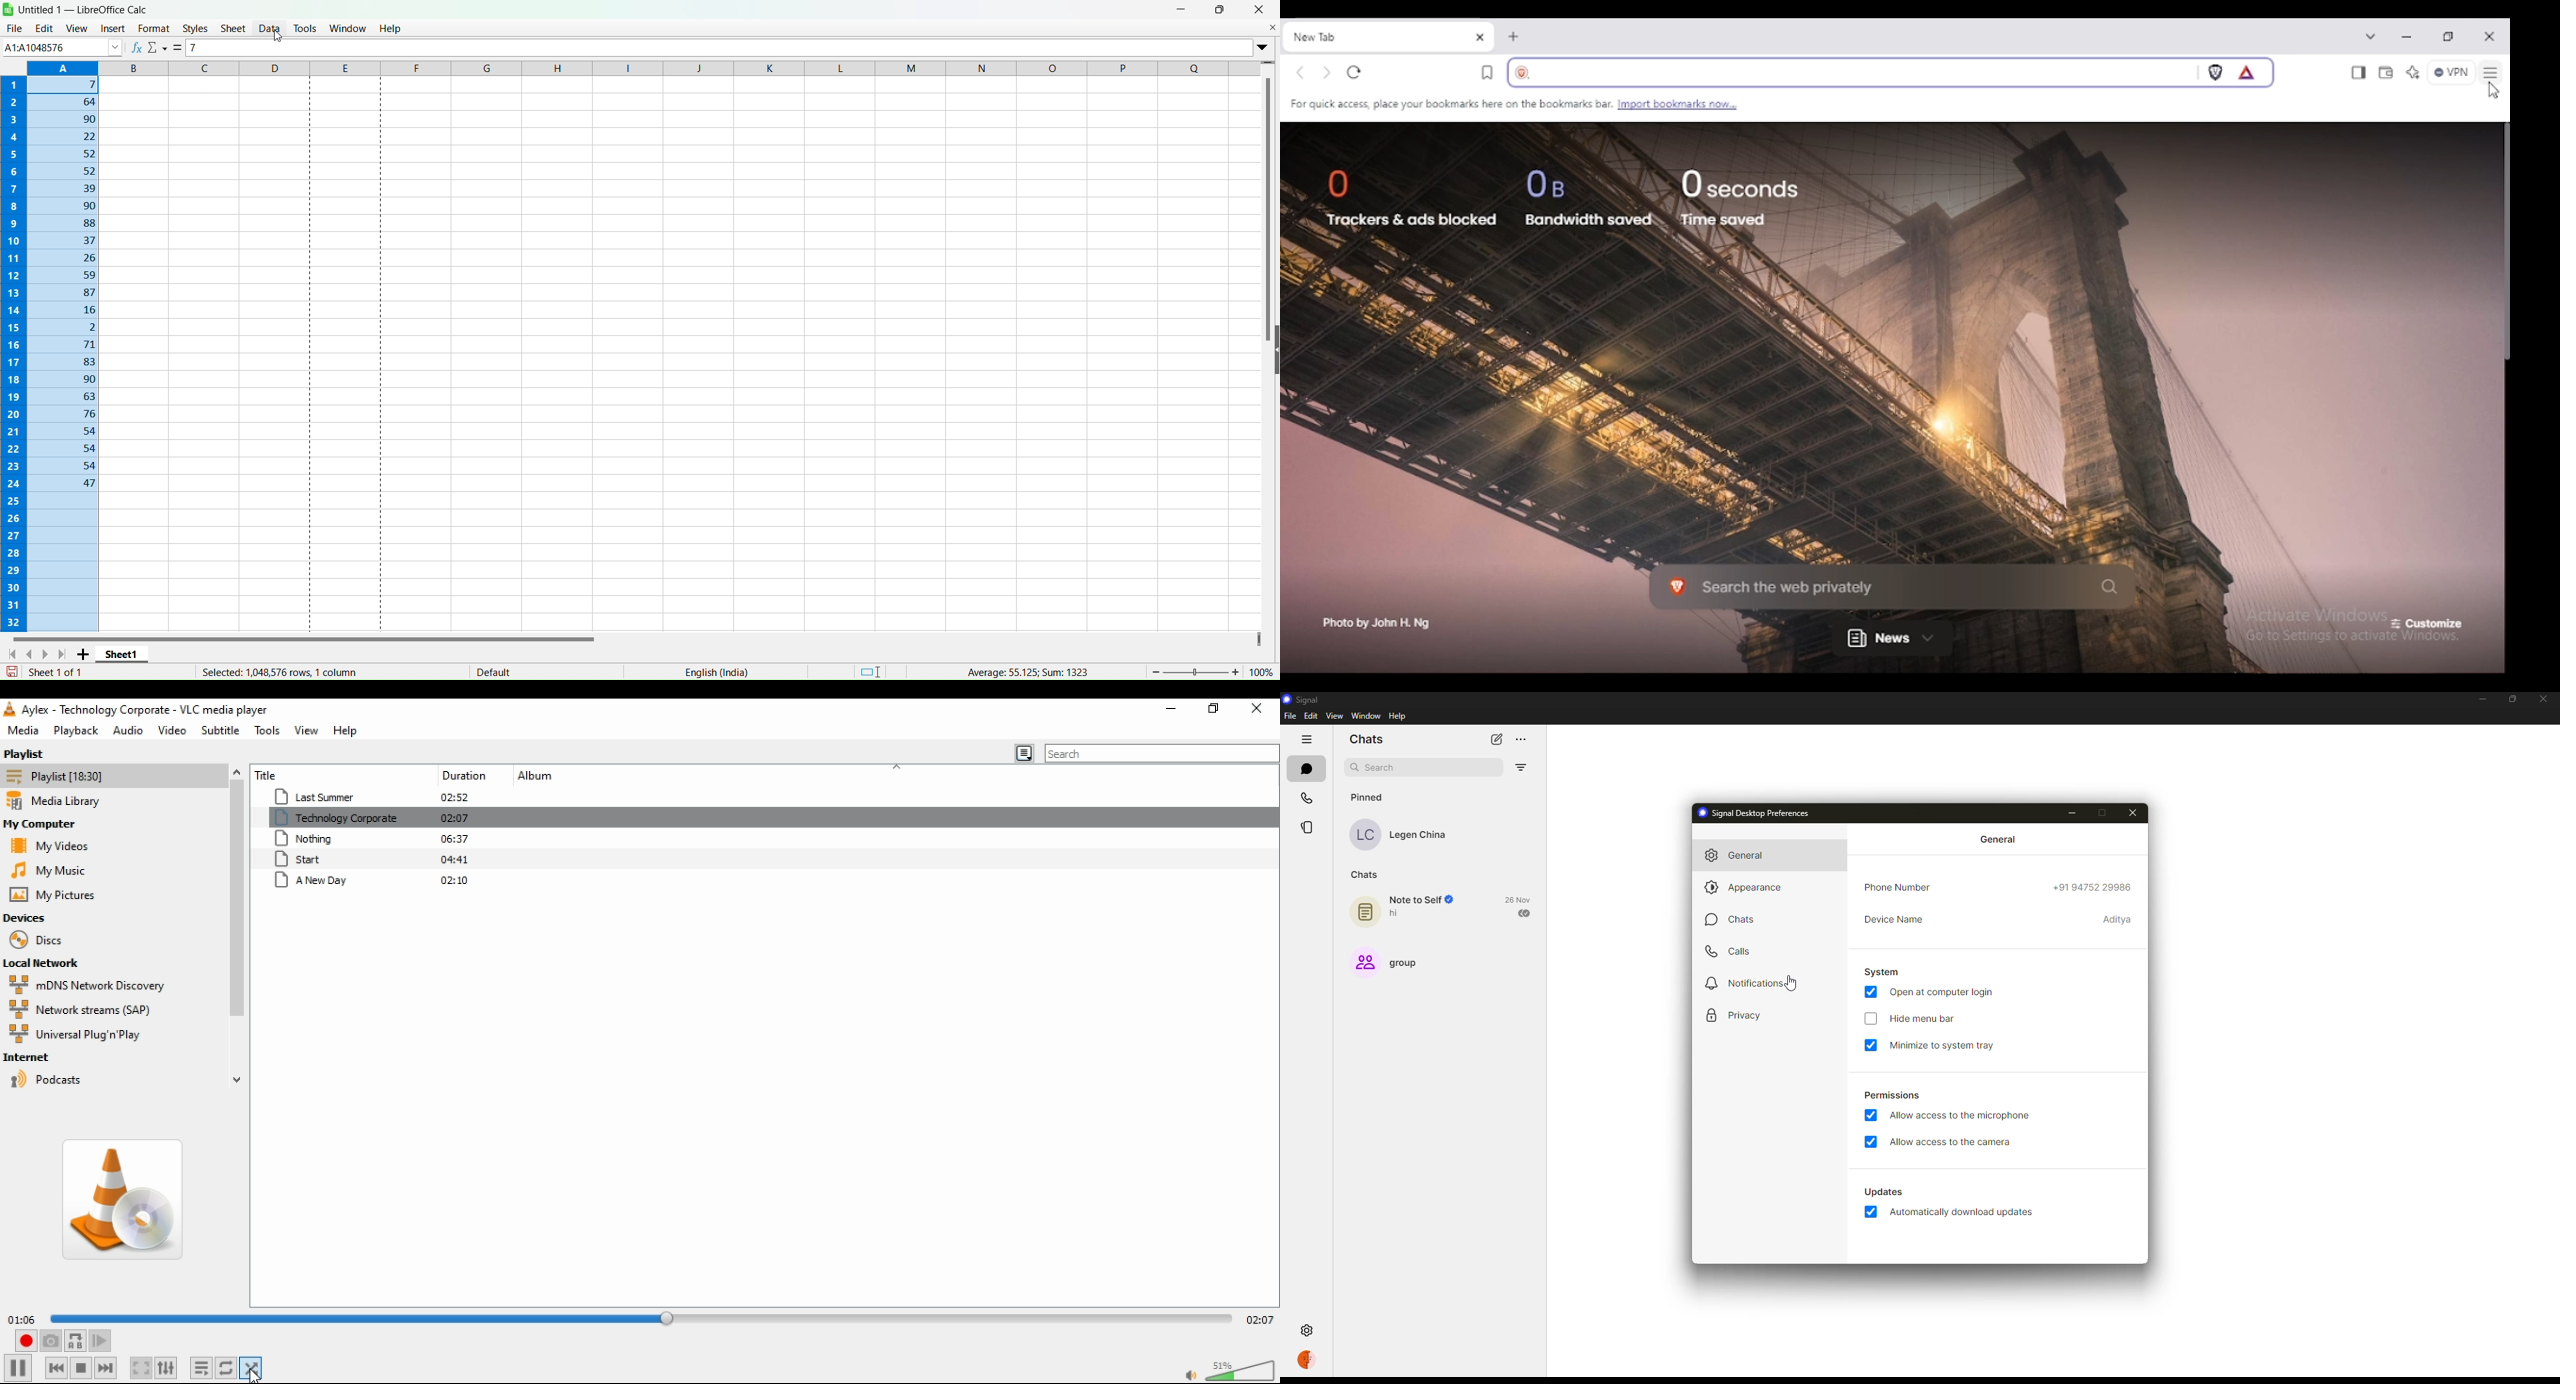  I want to click on Help, so click(391, 27).